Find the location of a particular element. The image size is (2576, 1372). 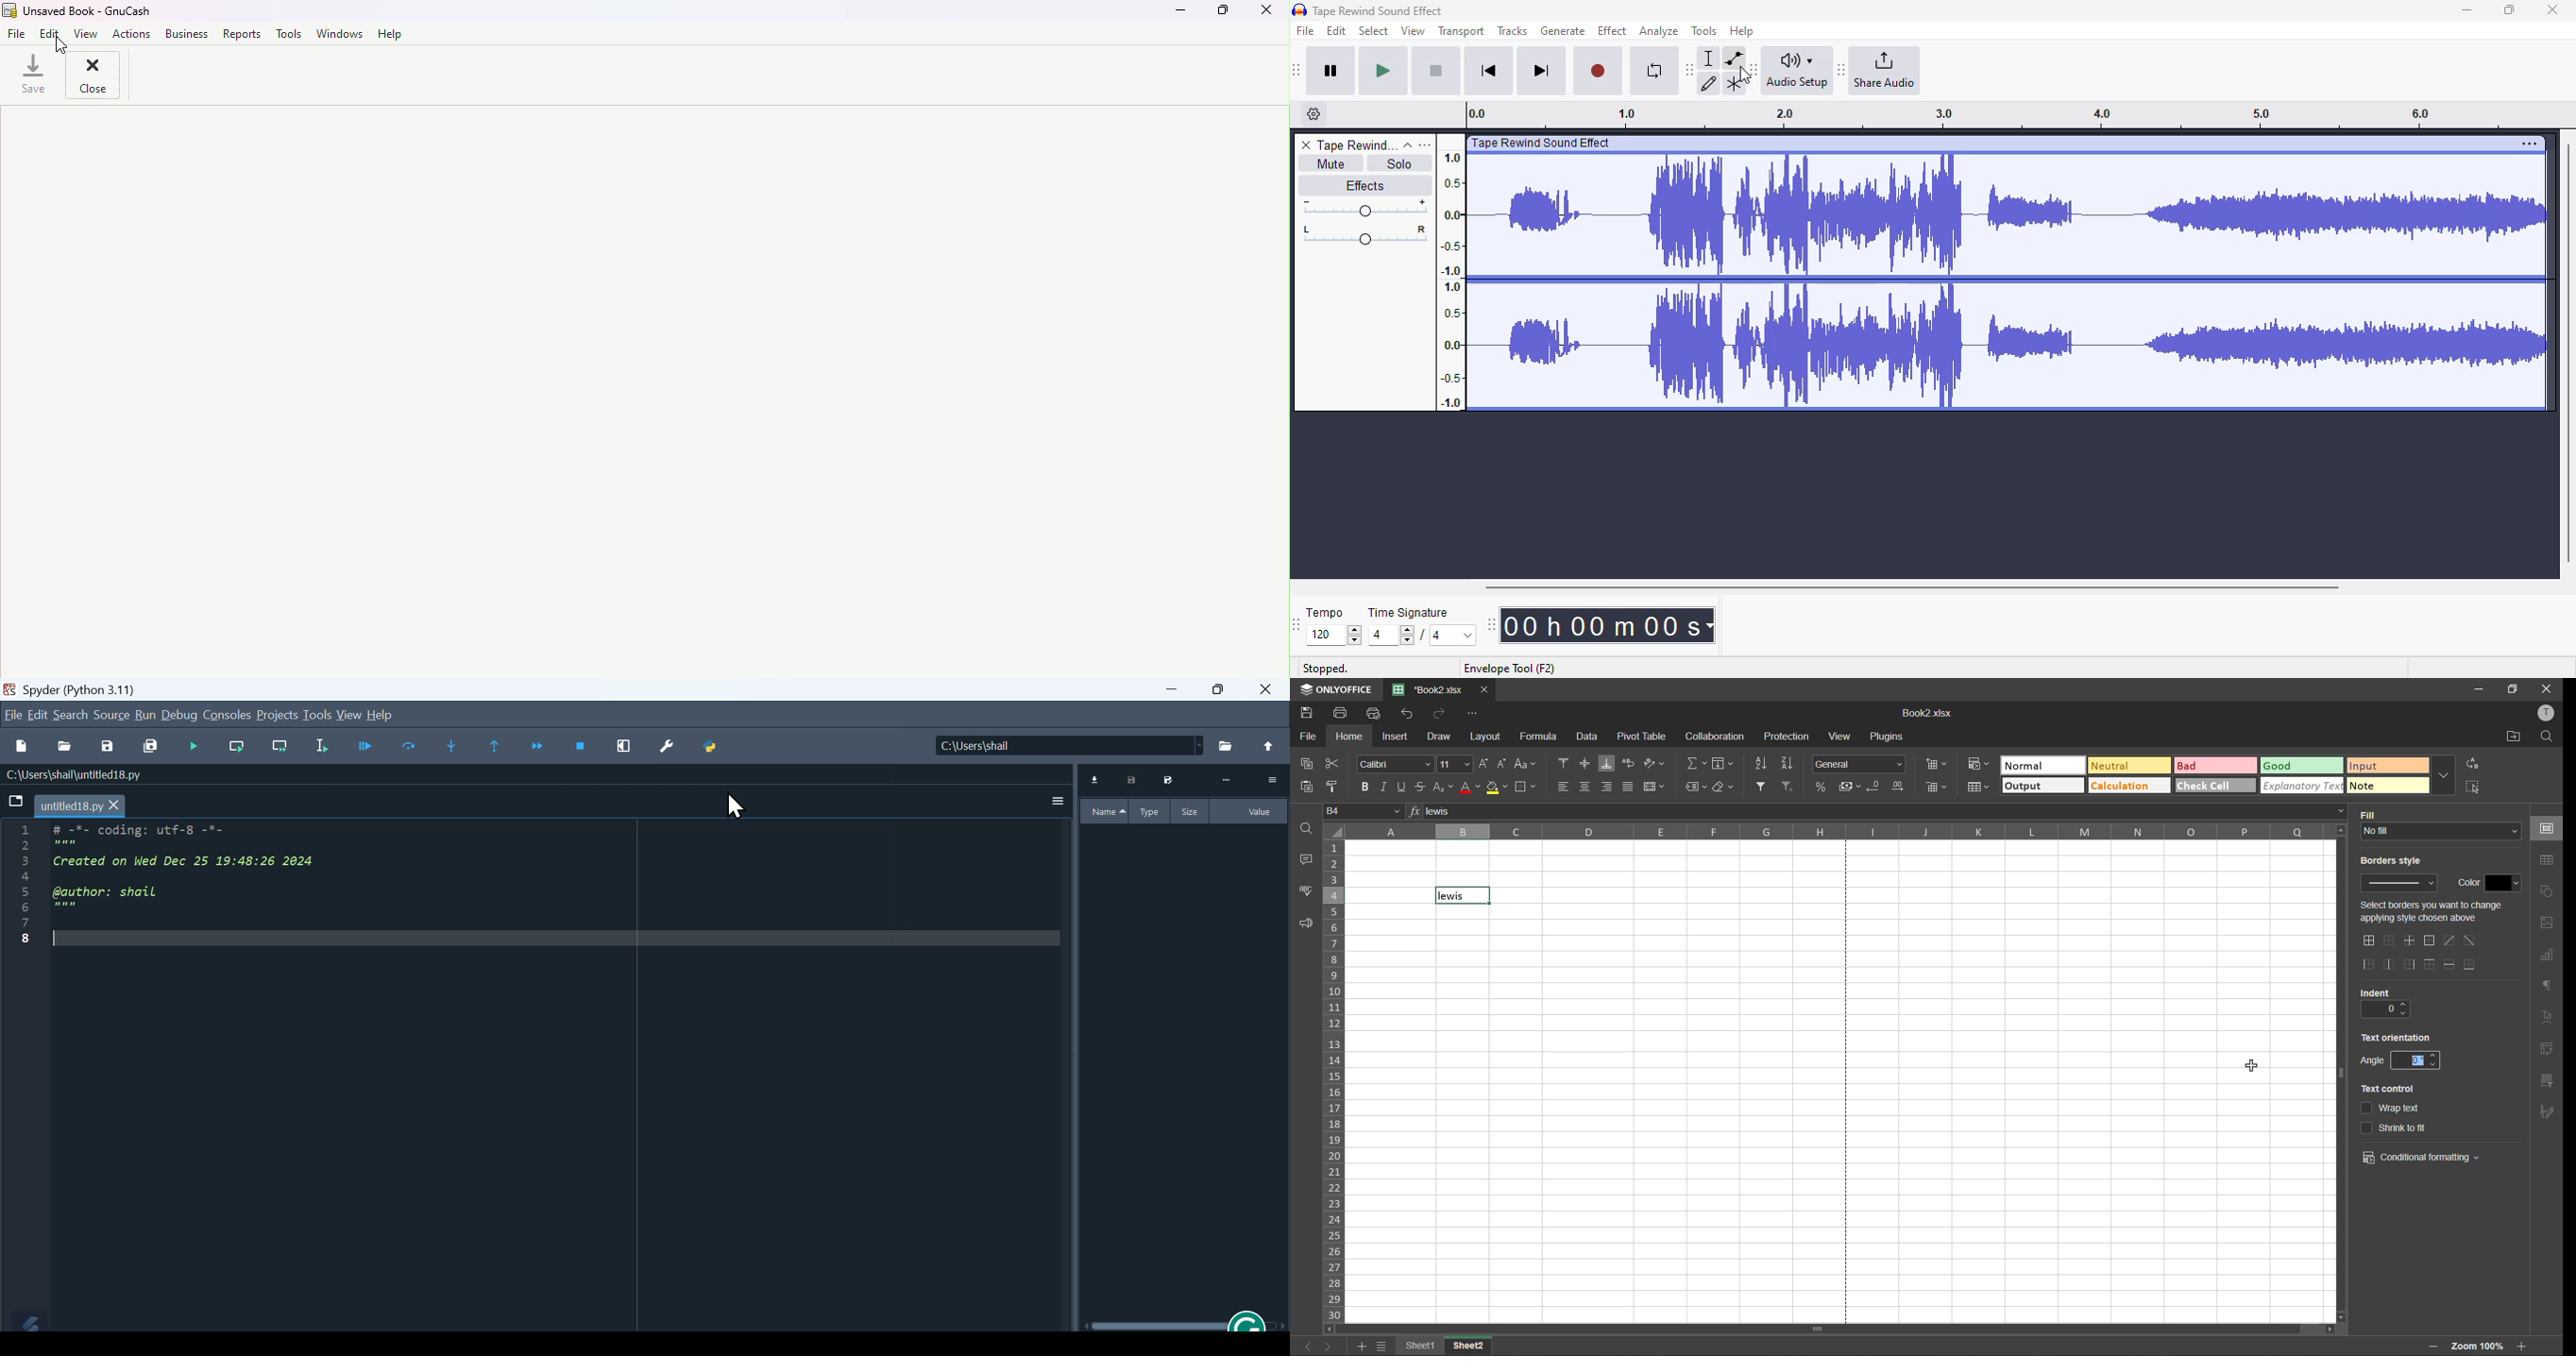

tools is located at coordinates (1704, 30).